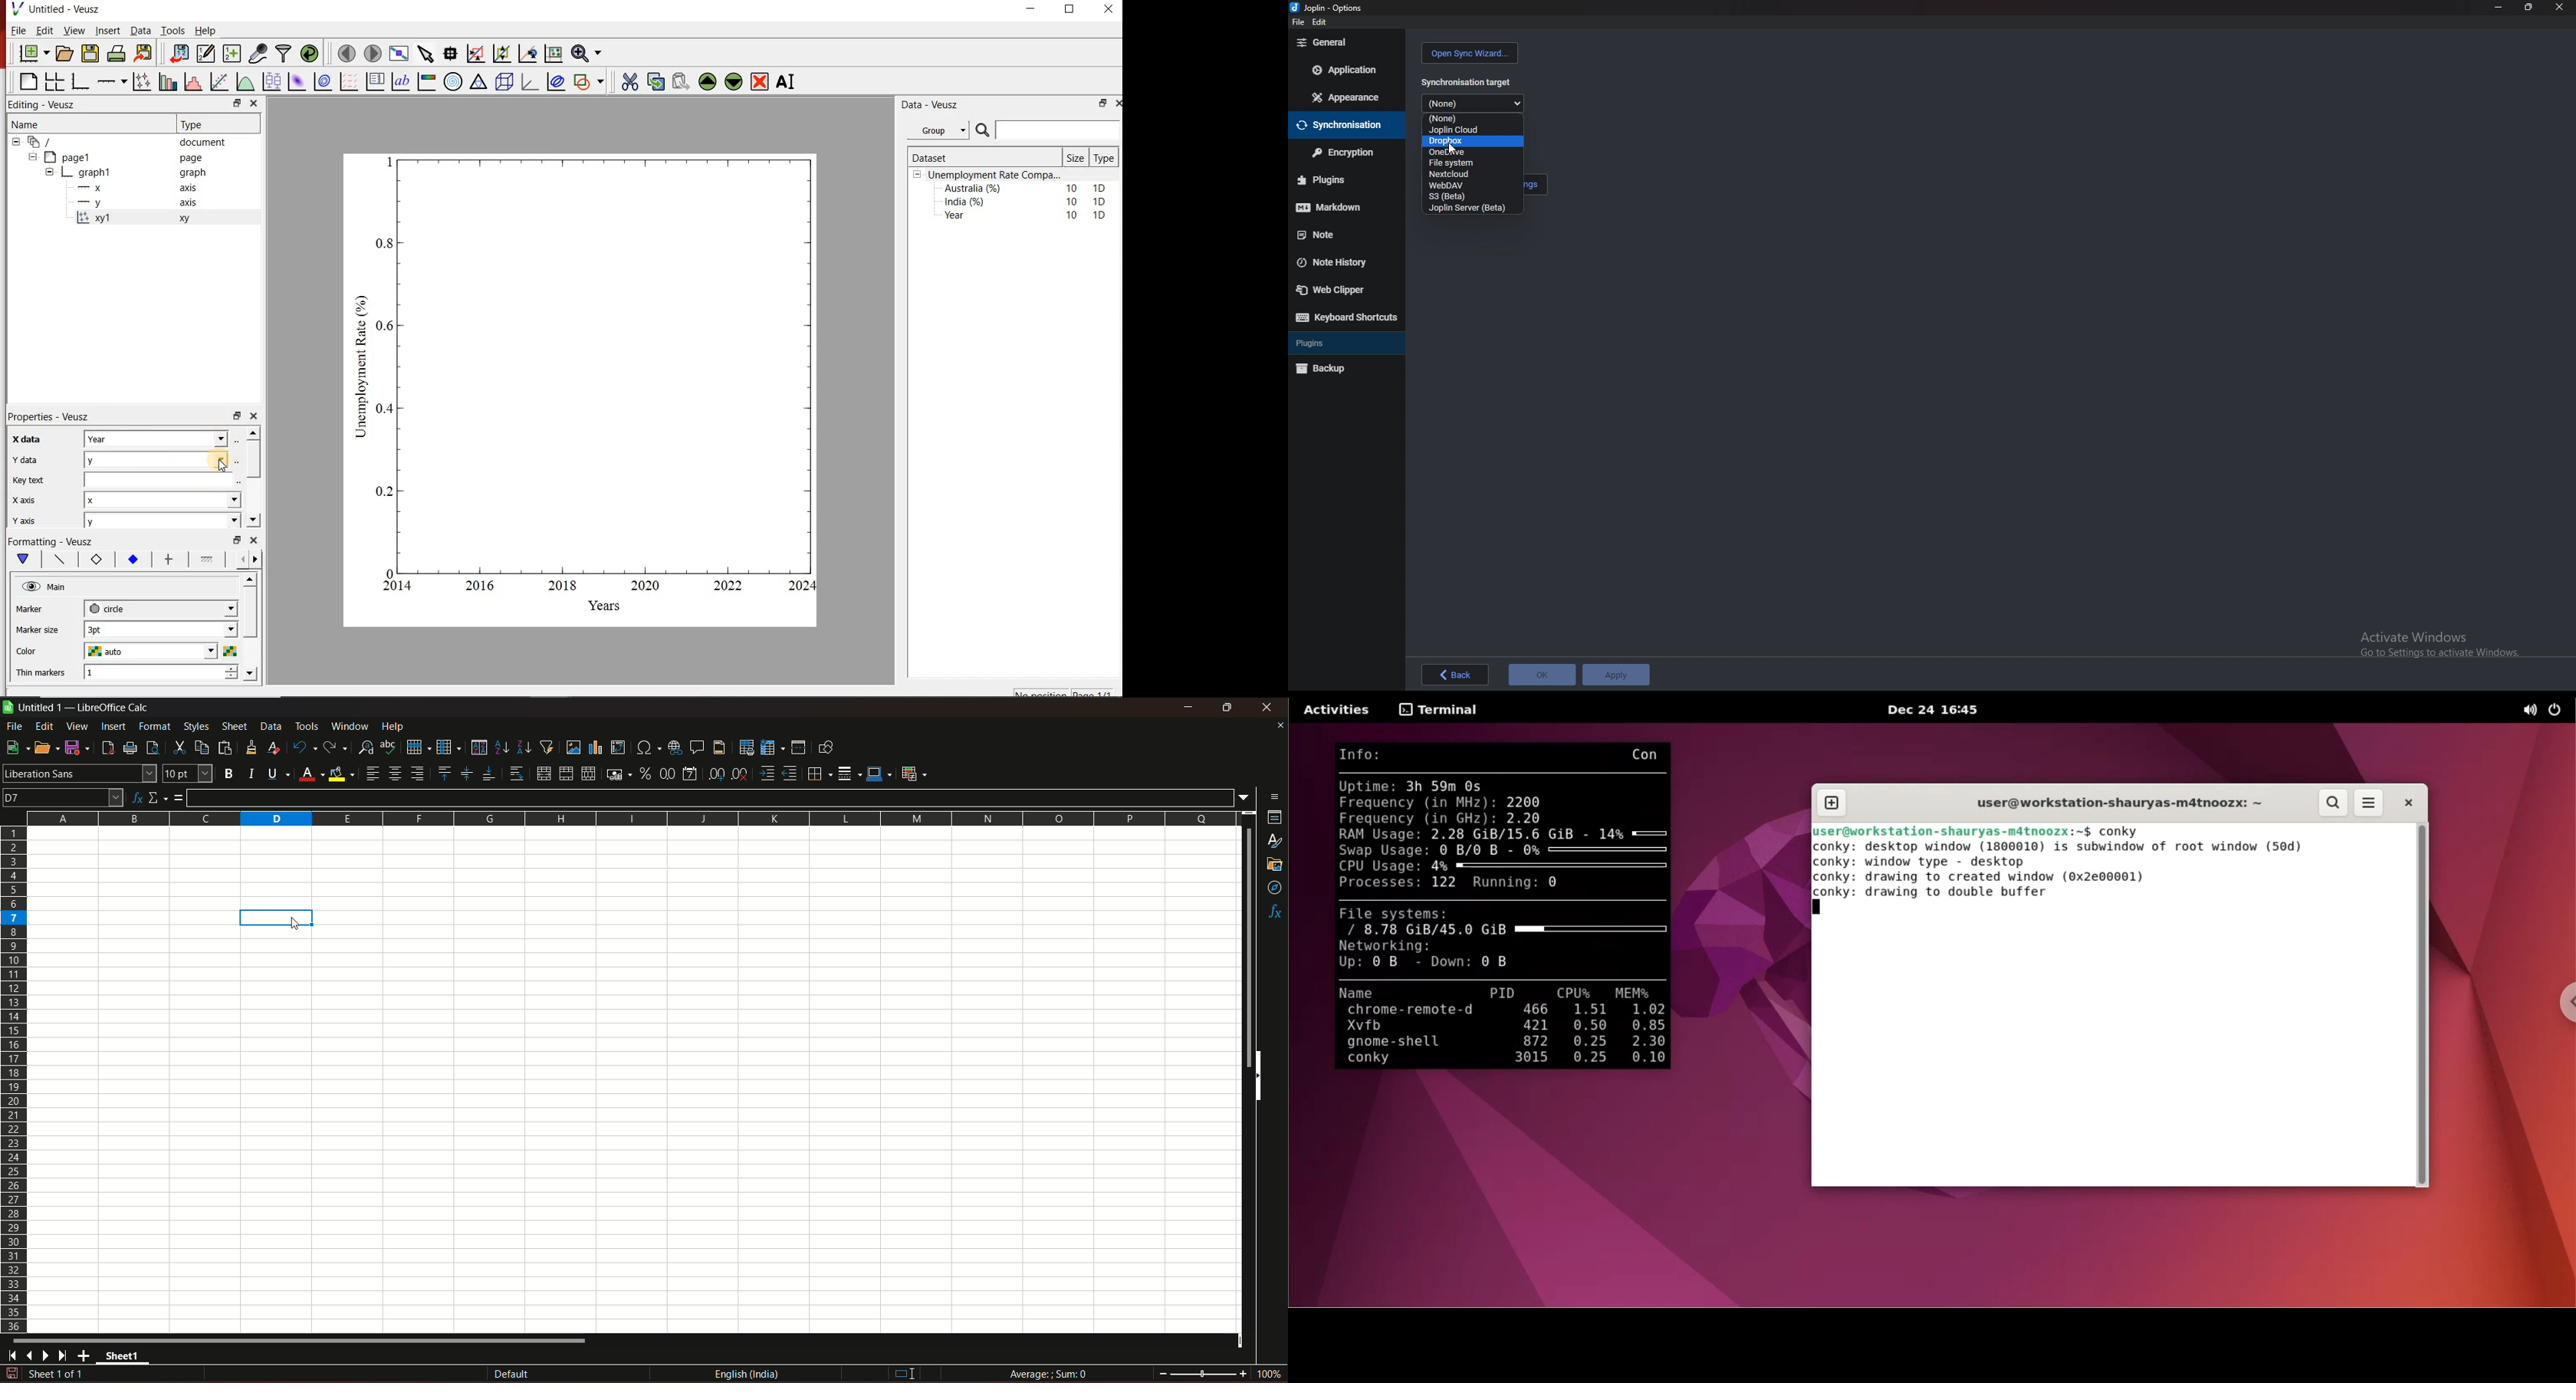  I want to click on onedrive, so click(1466, 152).